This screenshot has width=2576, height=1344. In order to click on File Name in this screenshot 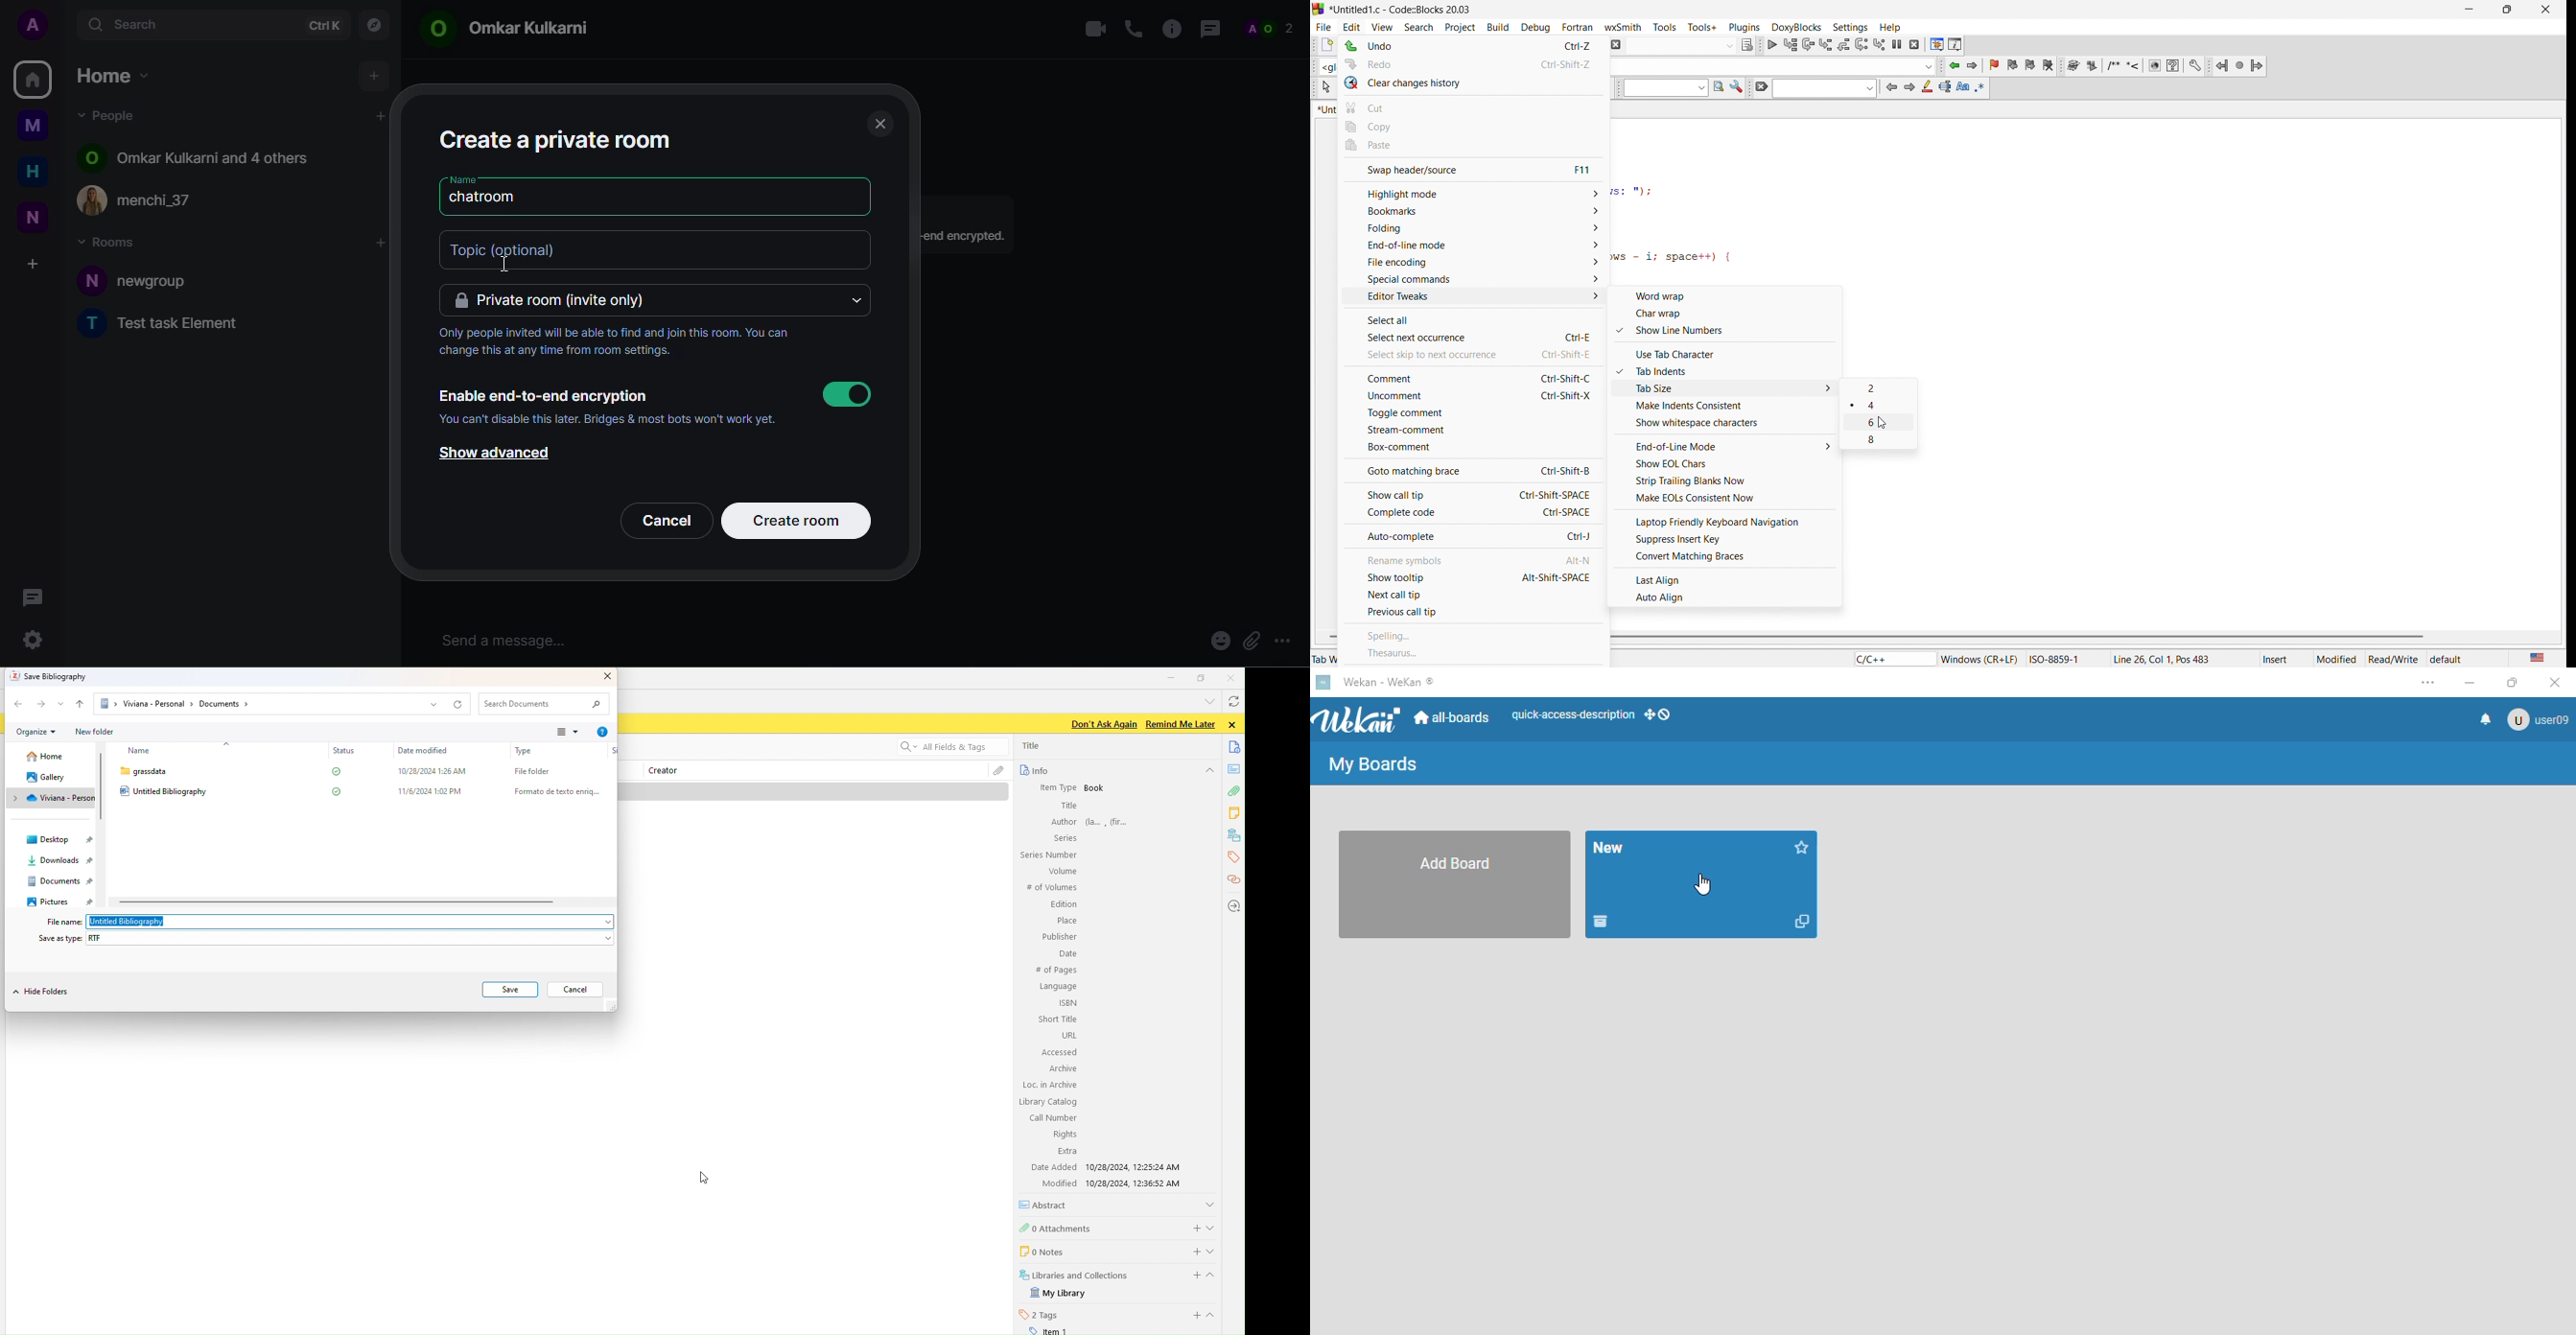, I will do `click(60, 922)`.